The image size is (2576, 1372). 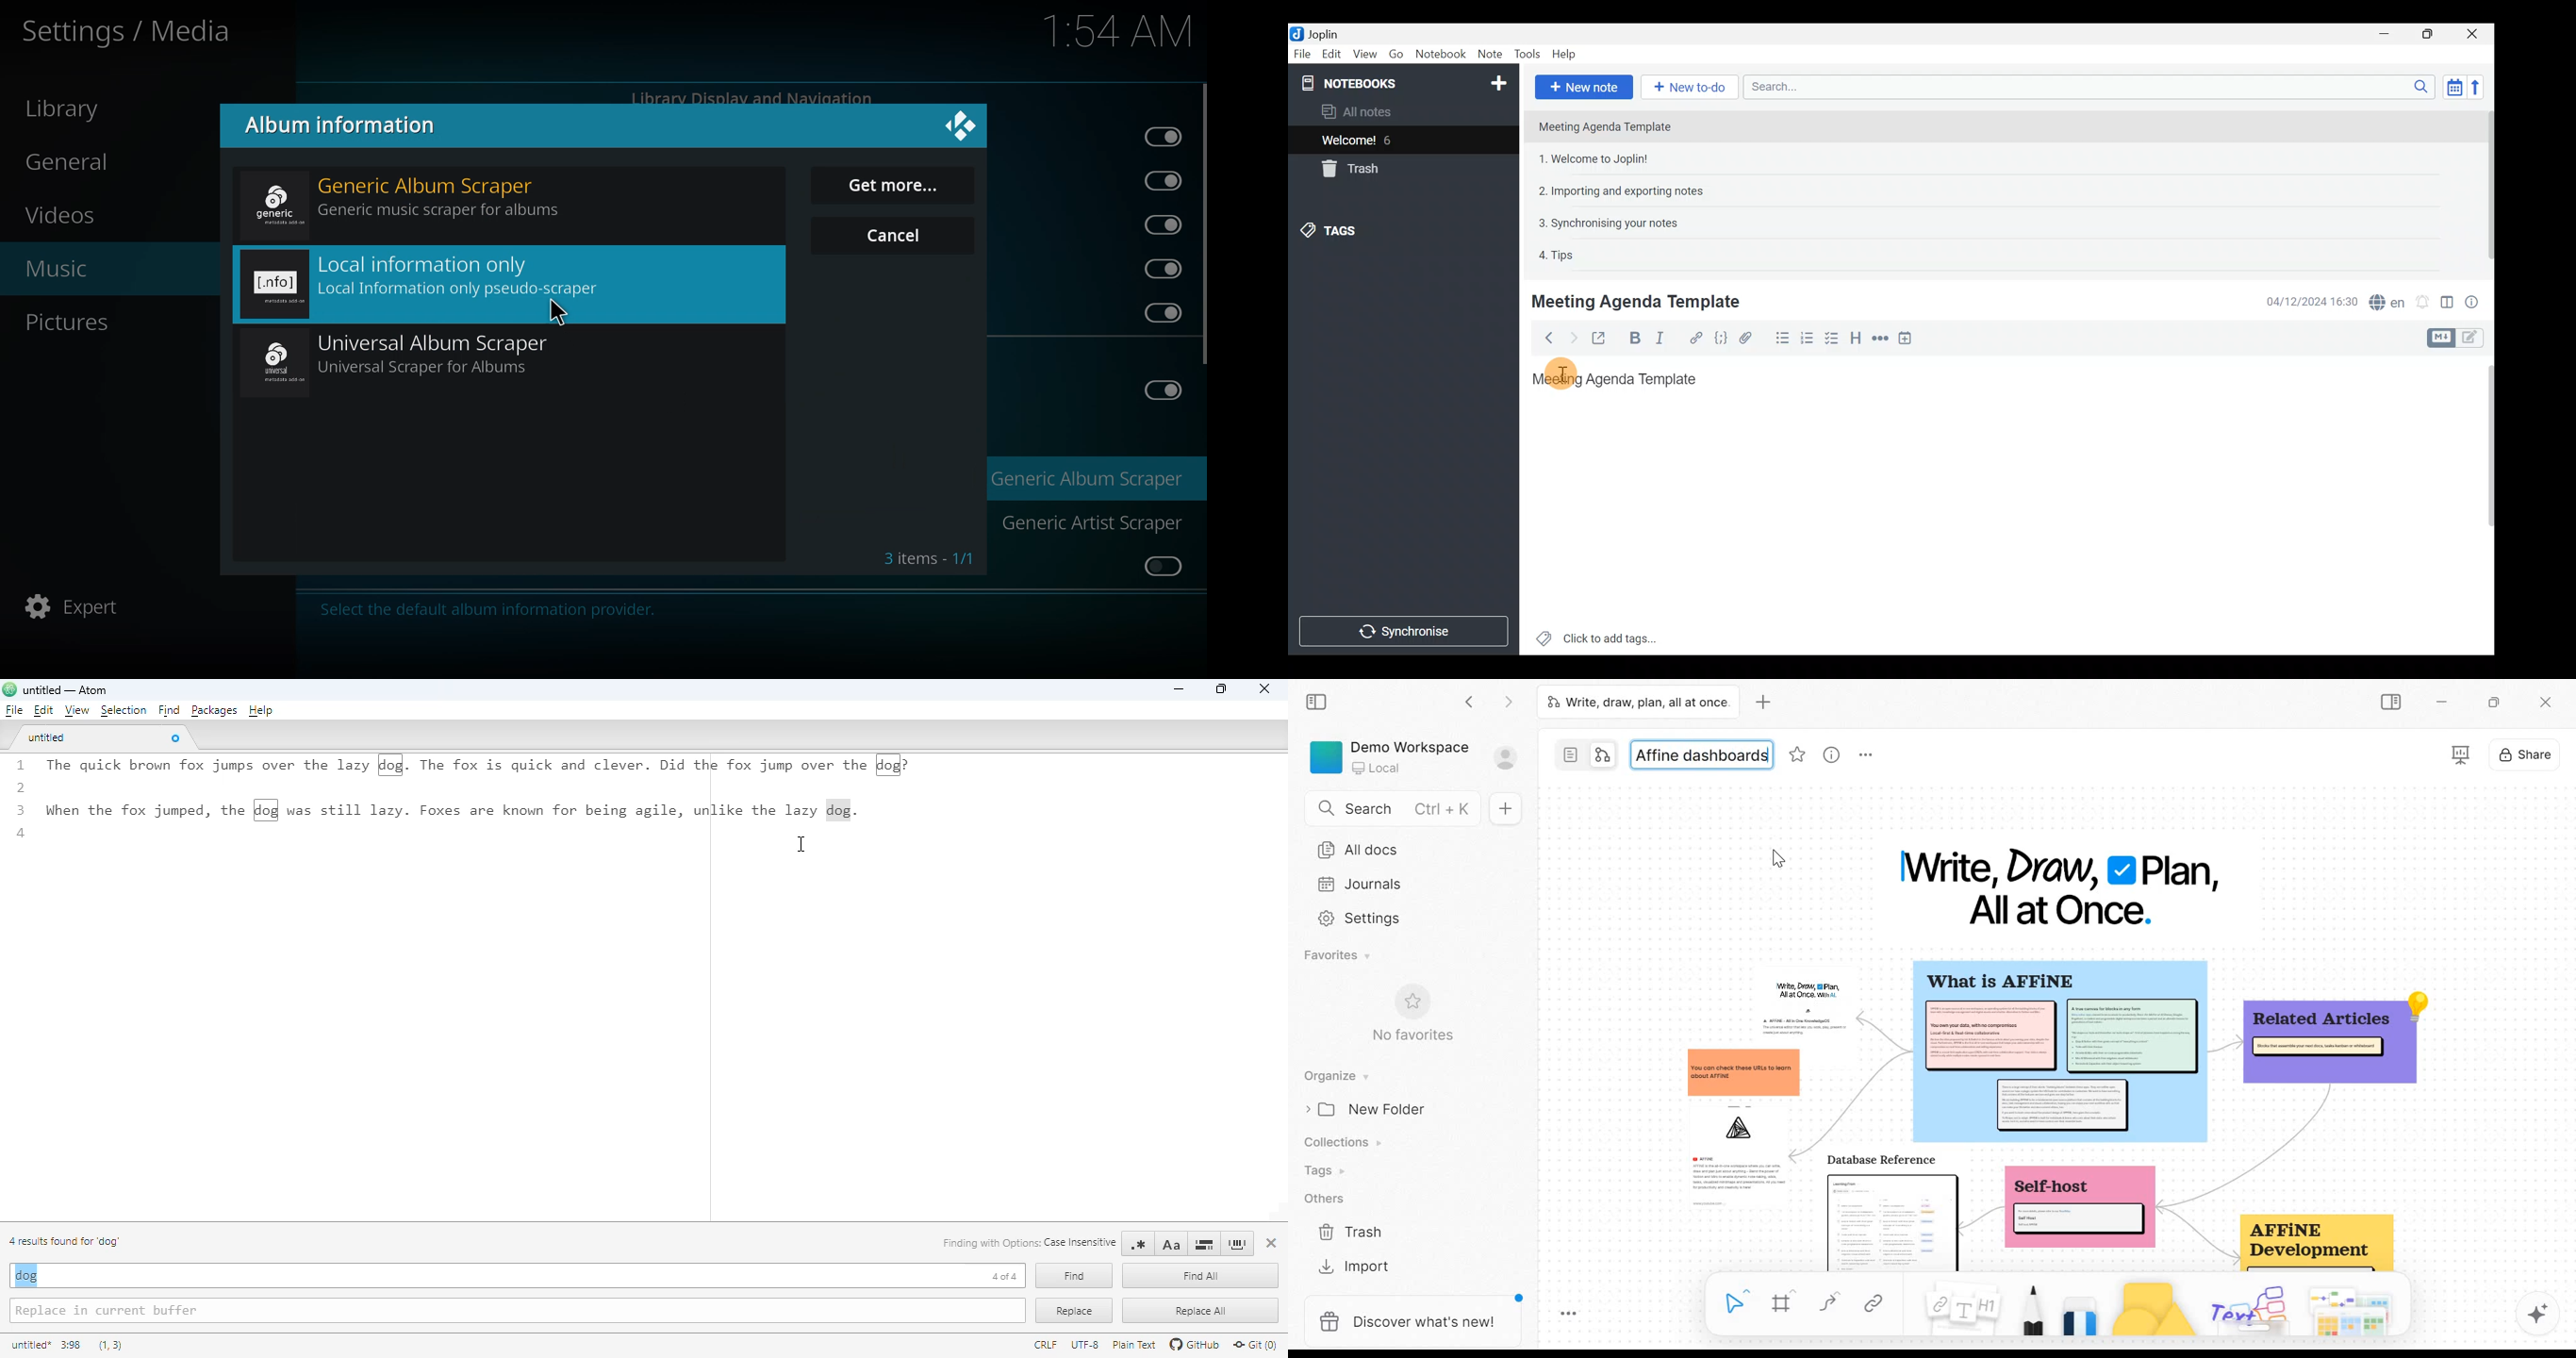 What do you see at coordinates (1763, 702) in the screenshot?
I see `new tab` at bounding box center [1763, 702].